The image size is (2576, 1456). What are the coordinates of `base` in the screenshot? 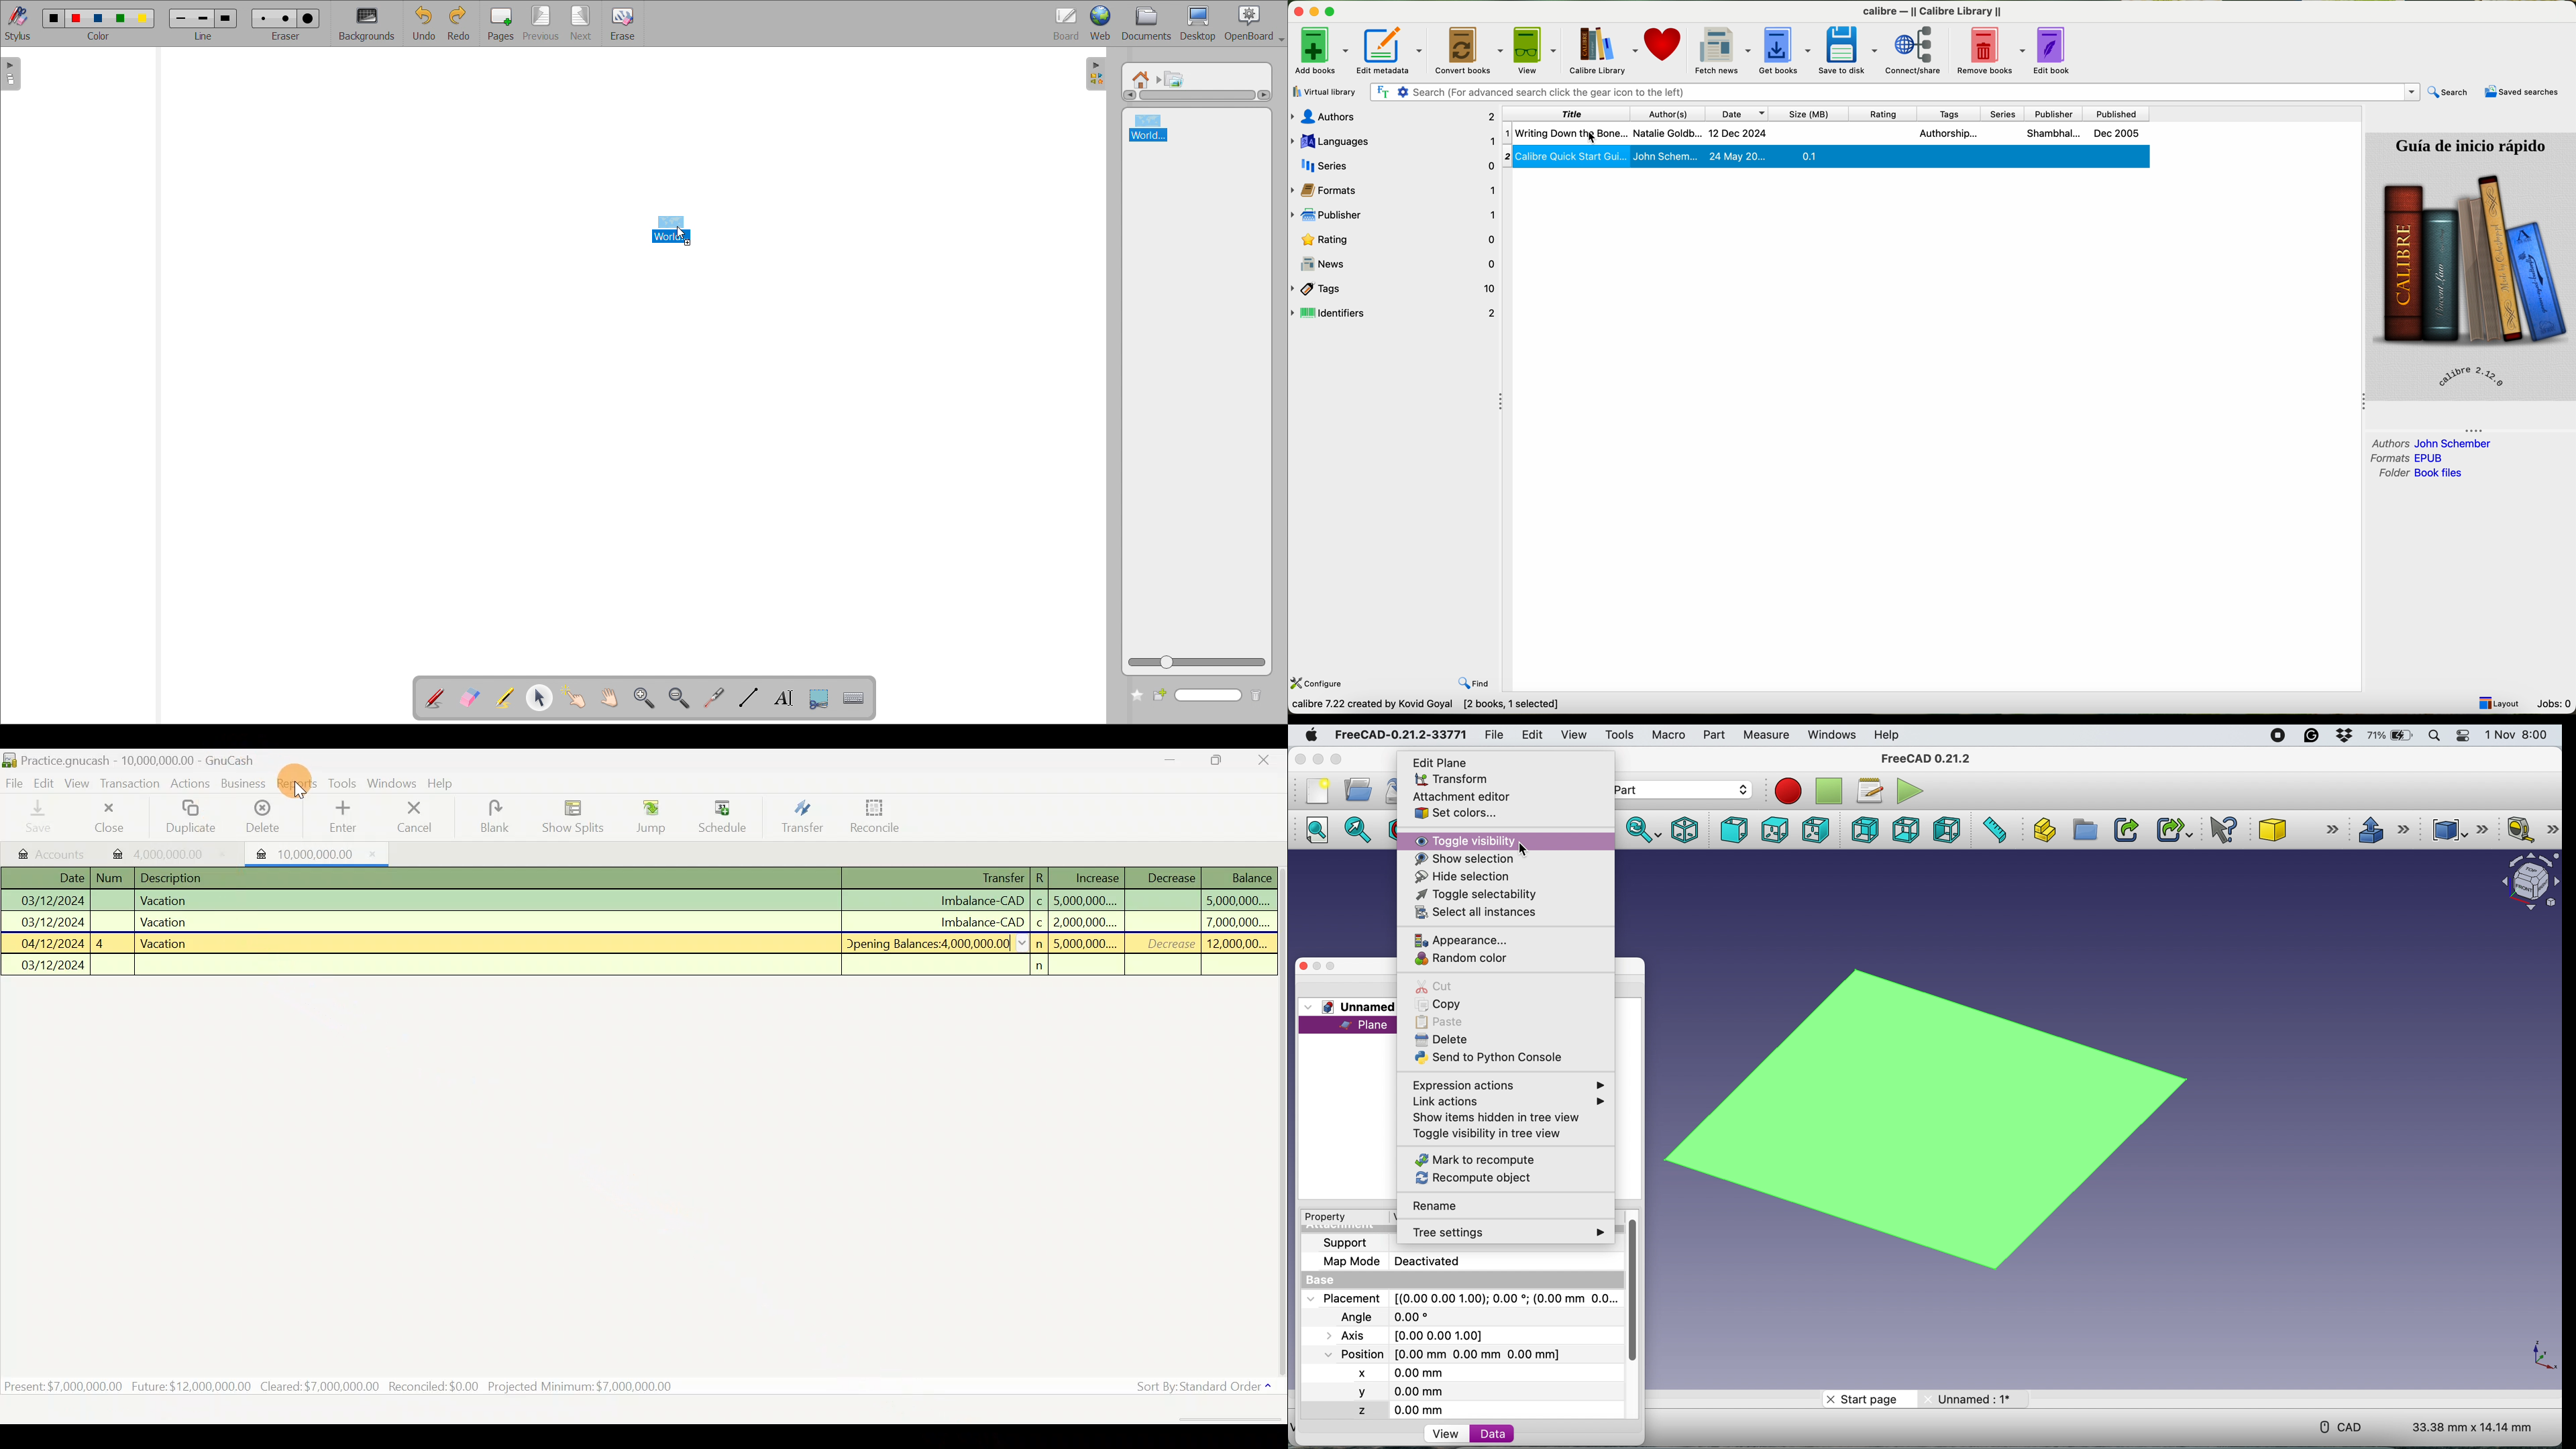 It's located at (1323, 1279).